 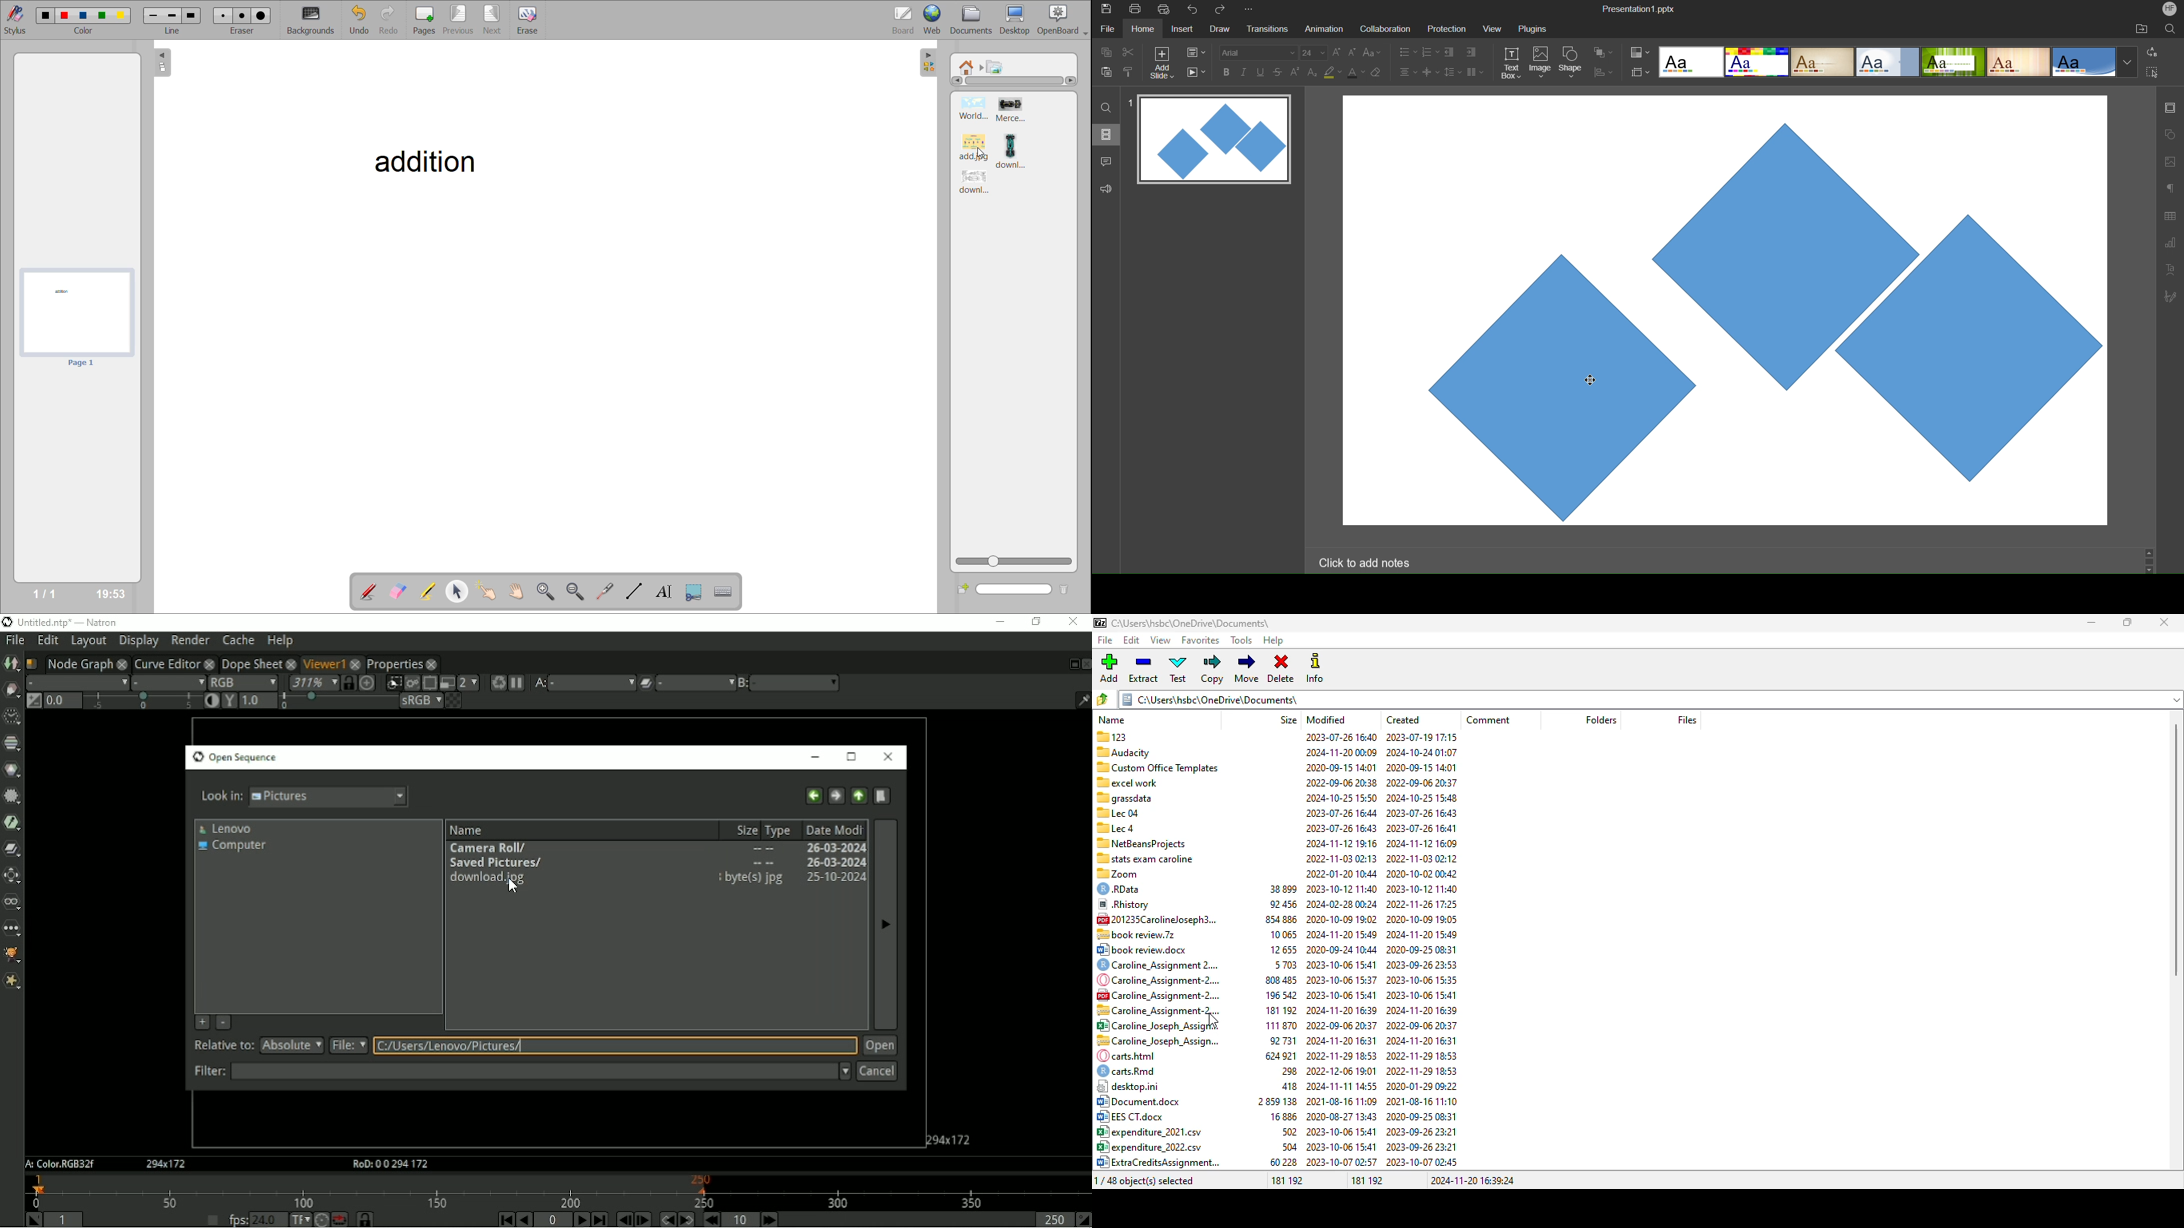 I want to click on Decrease indent, so click(x=1451, y=53).